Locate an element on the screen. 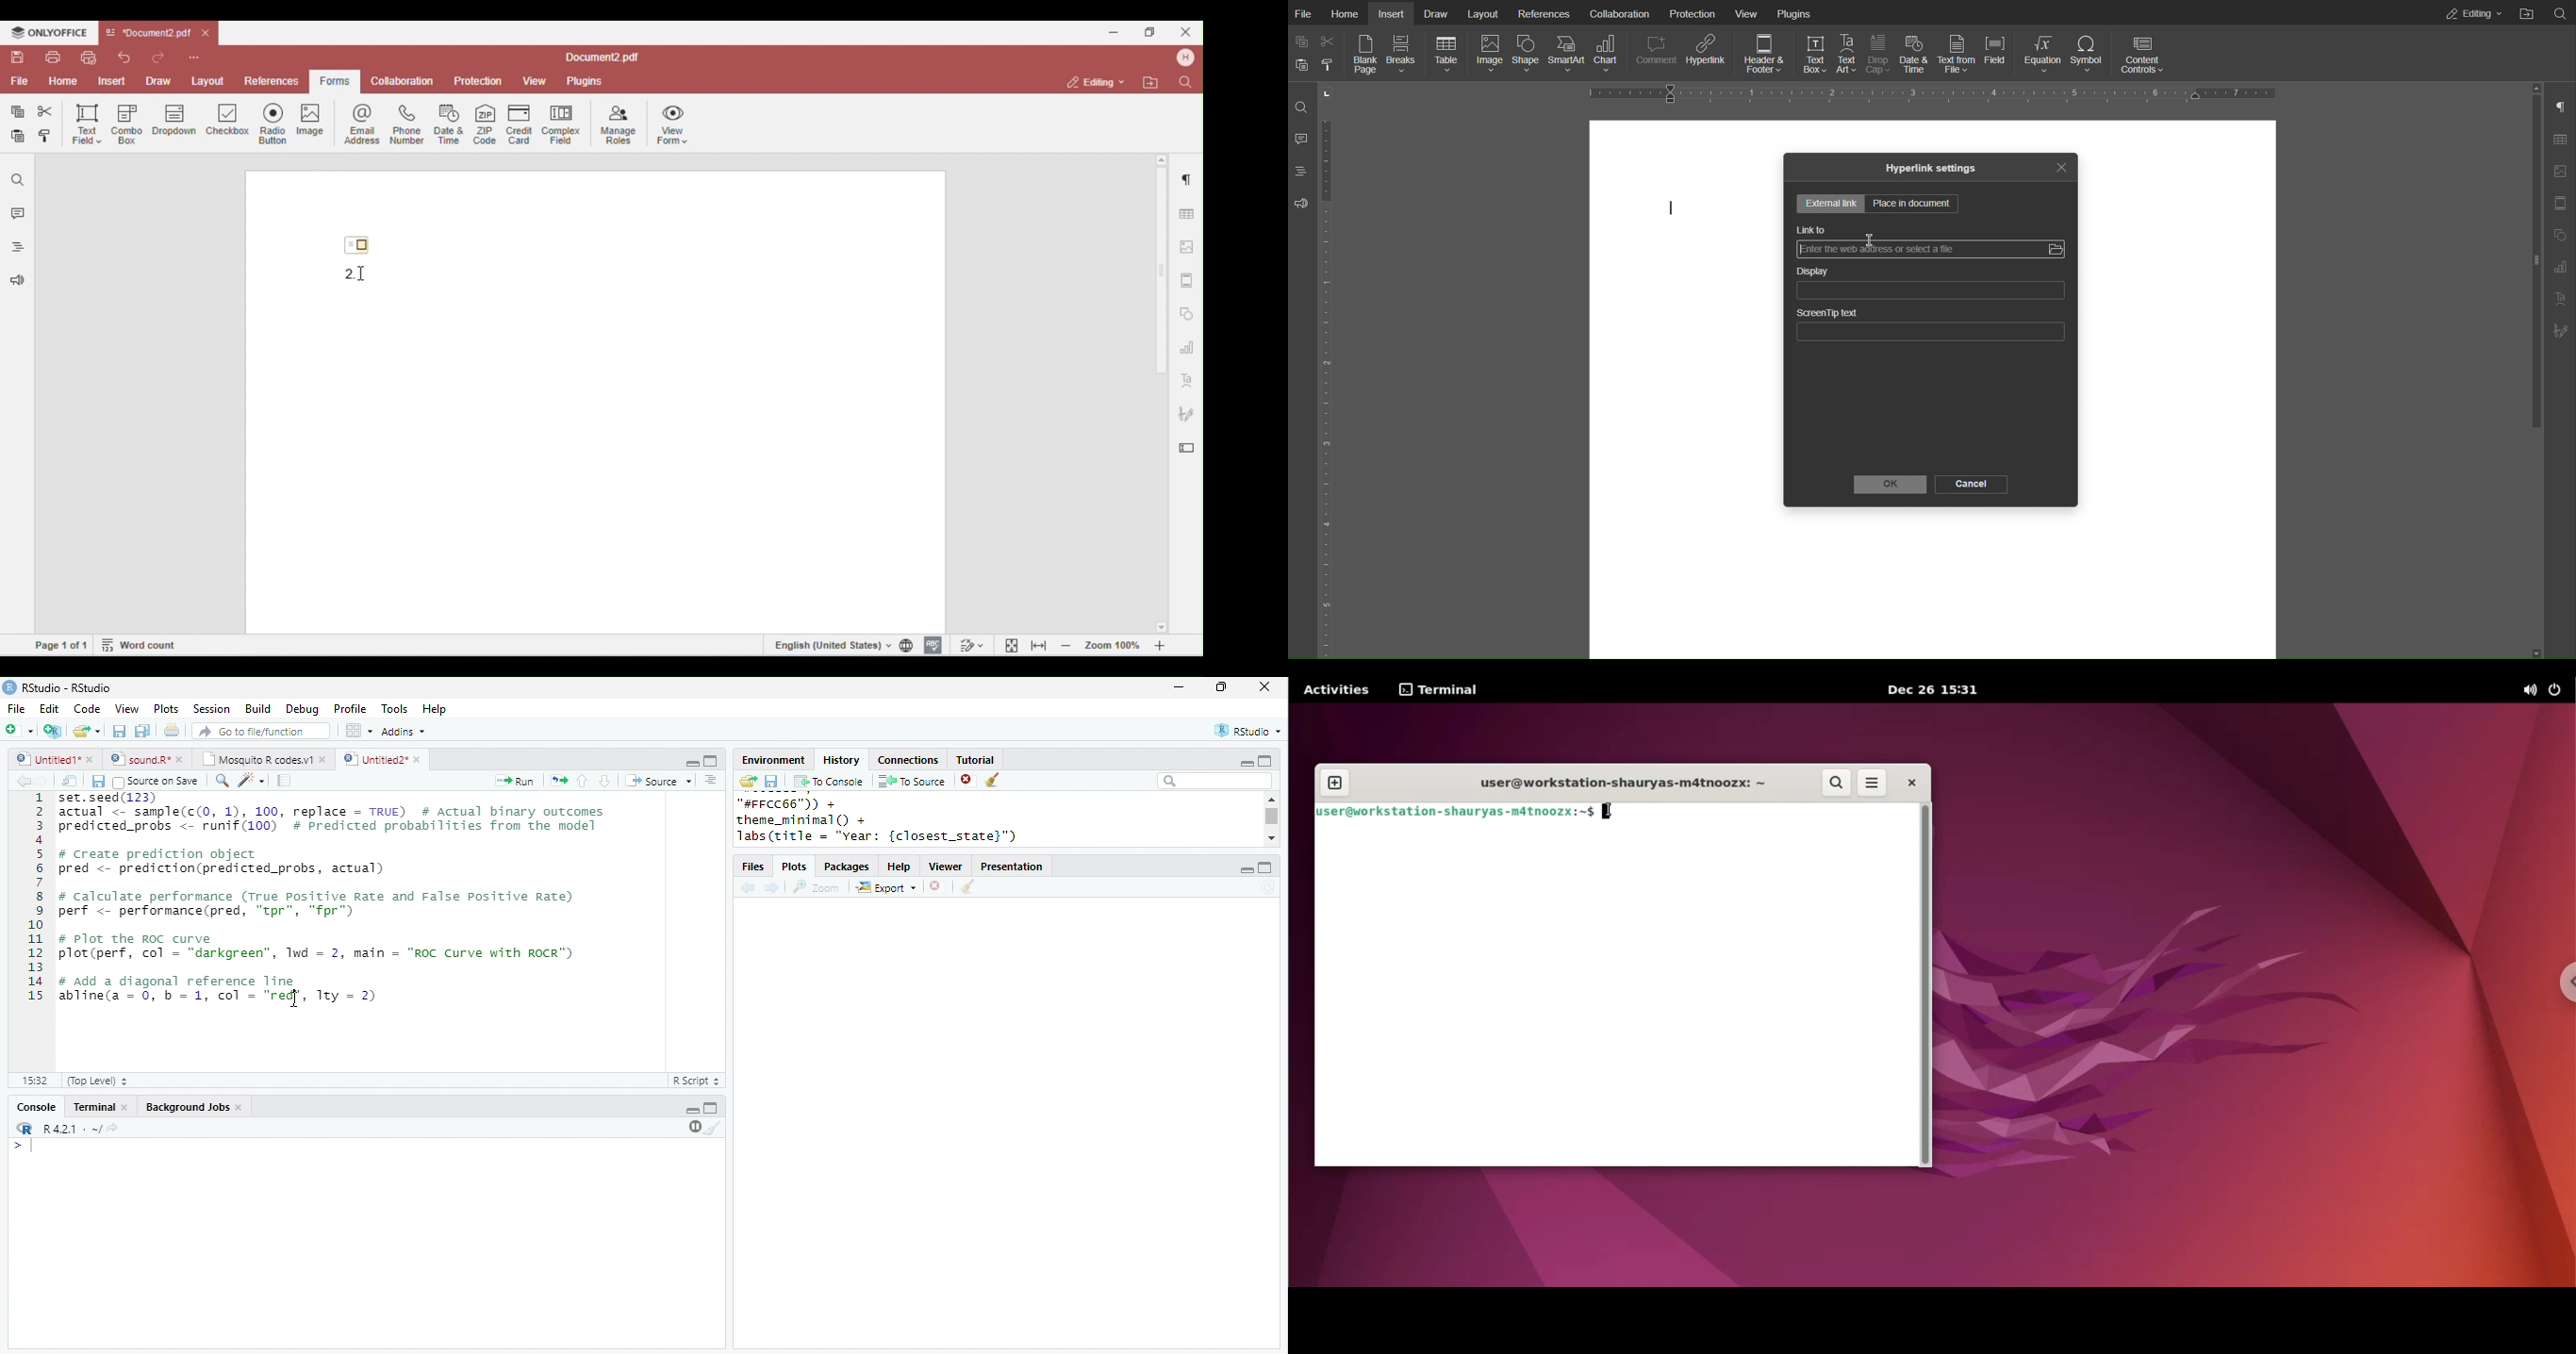 The height and width of the screenshot is (1372, 2576). Display is located at coordinates (1814, 273).